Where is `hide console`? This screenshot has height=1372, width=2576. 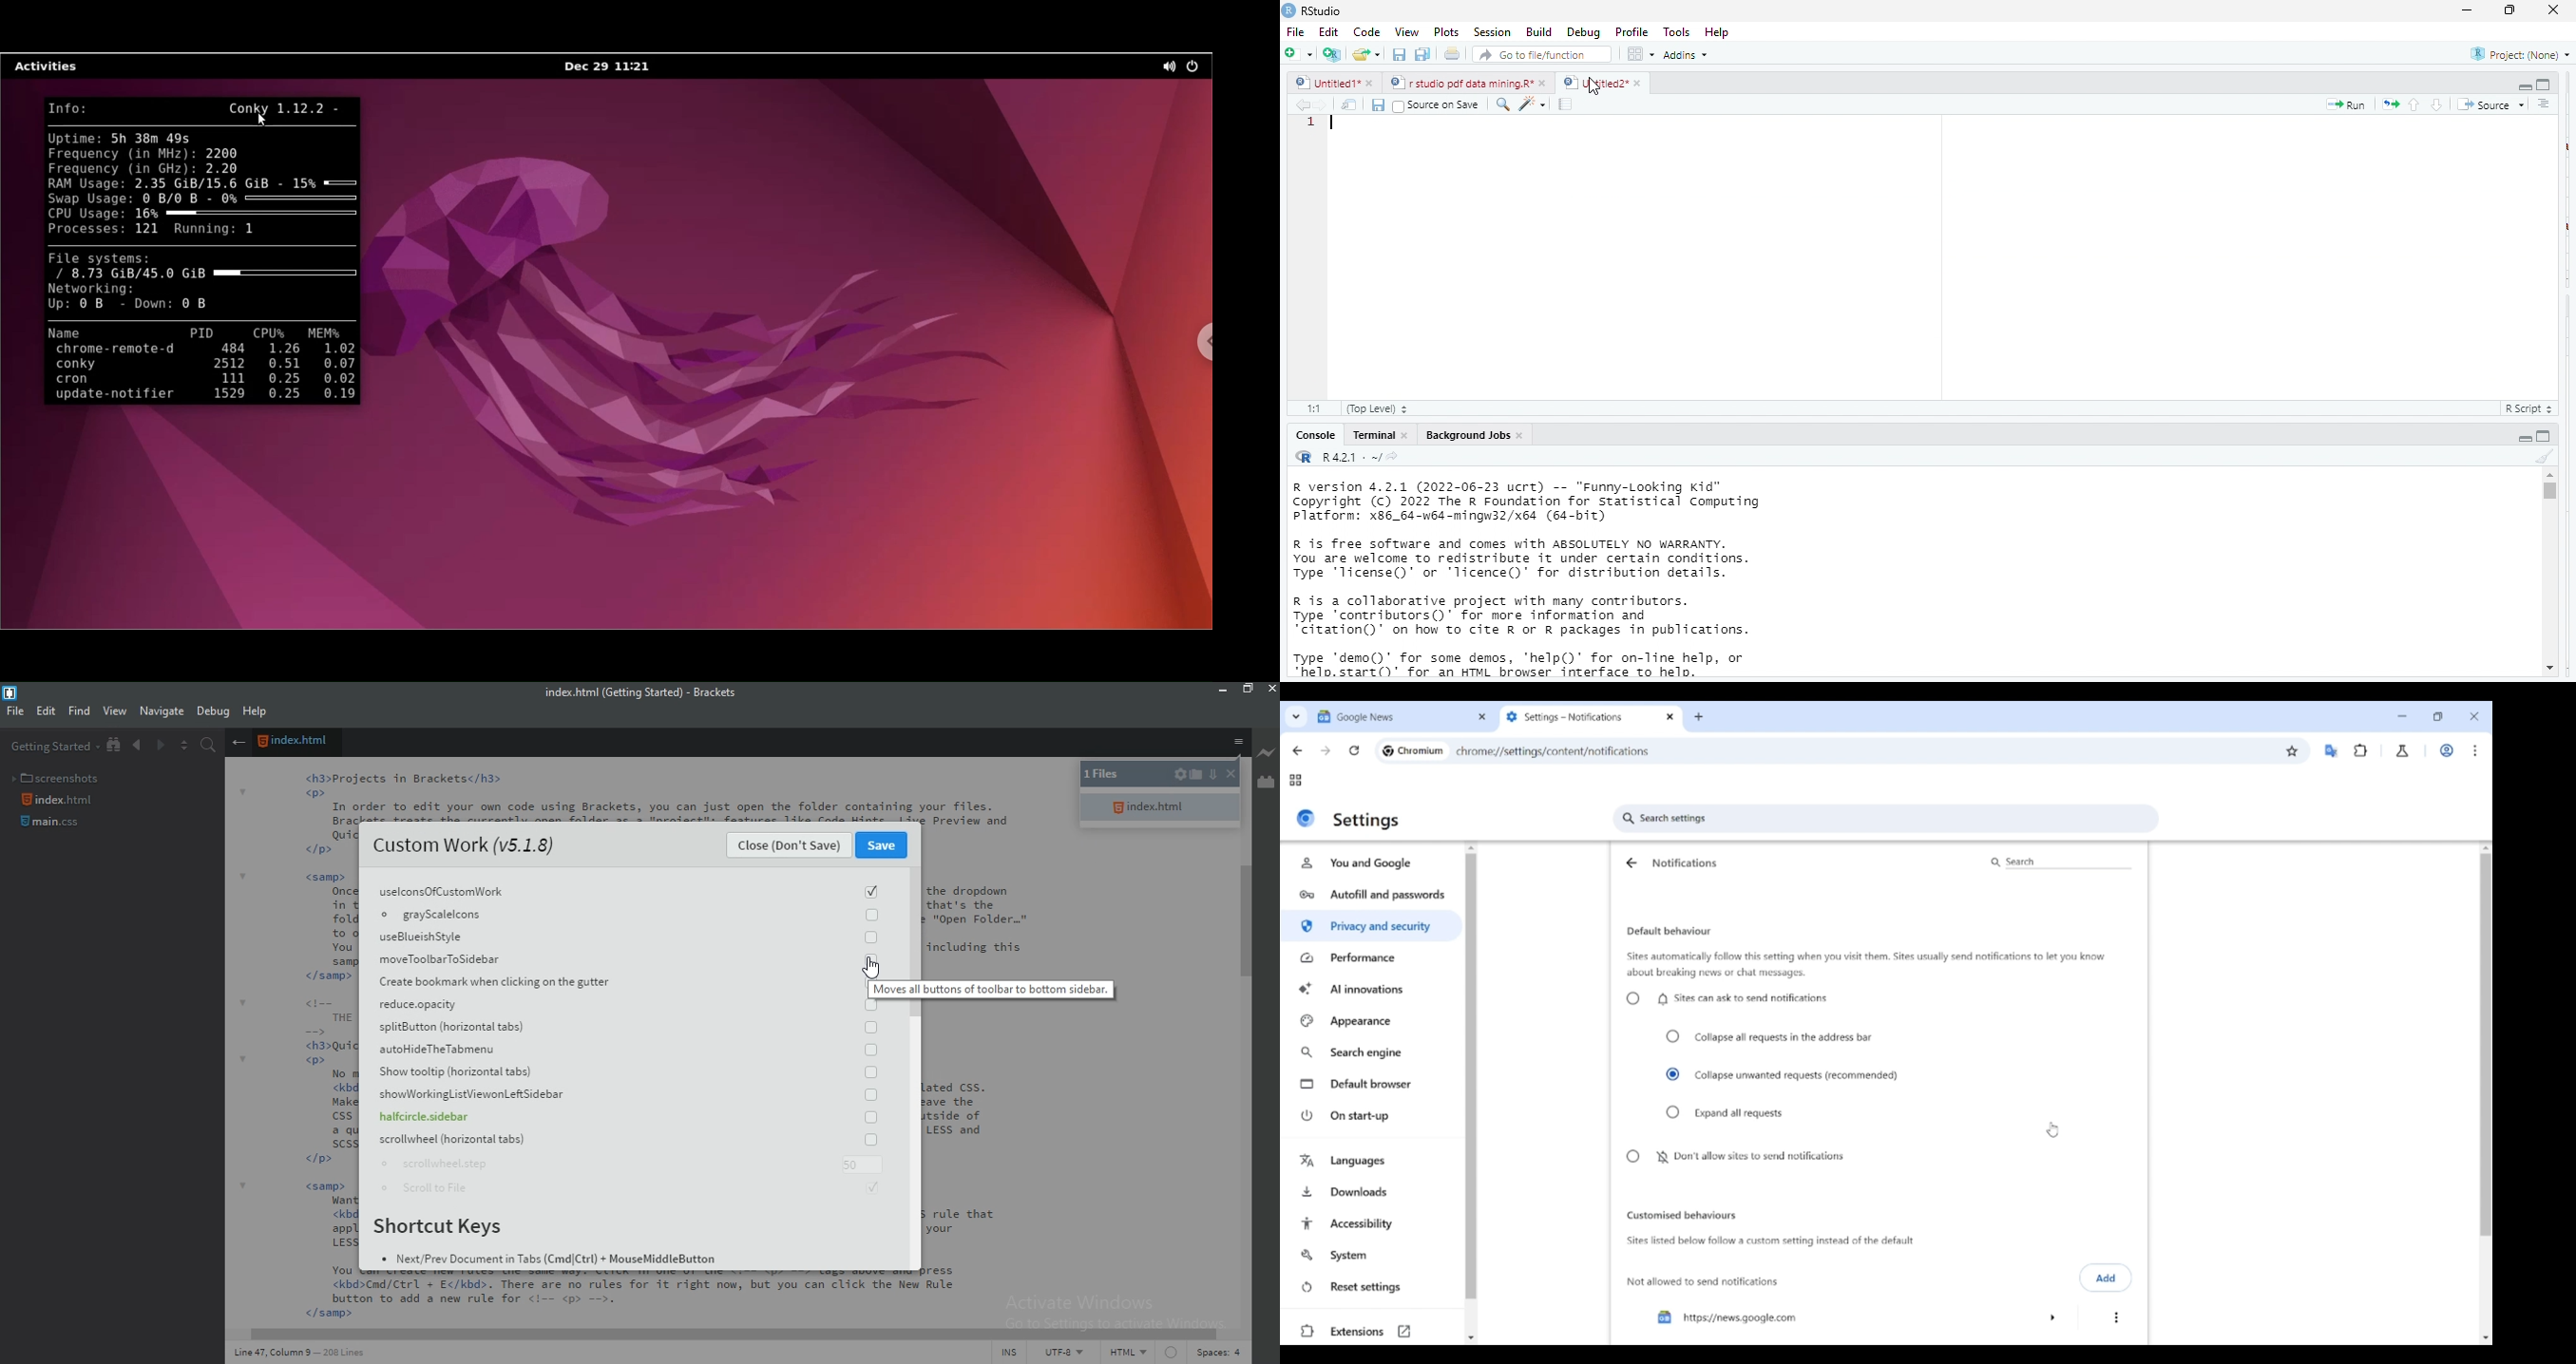 hide console is located at coordinates (2544, 85).